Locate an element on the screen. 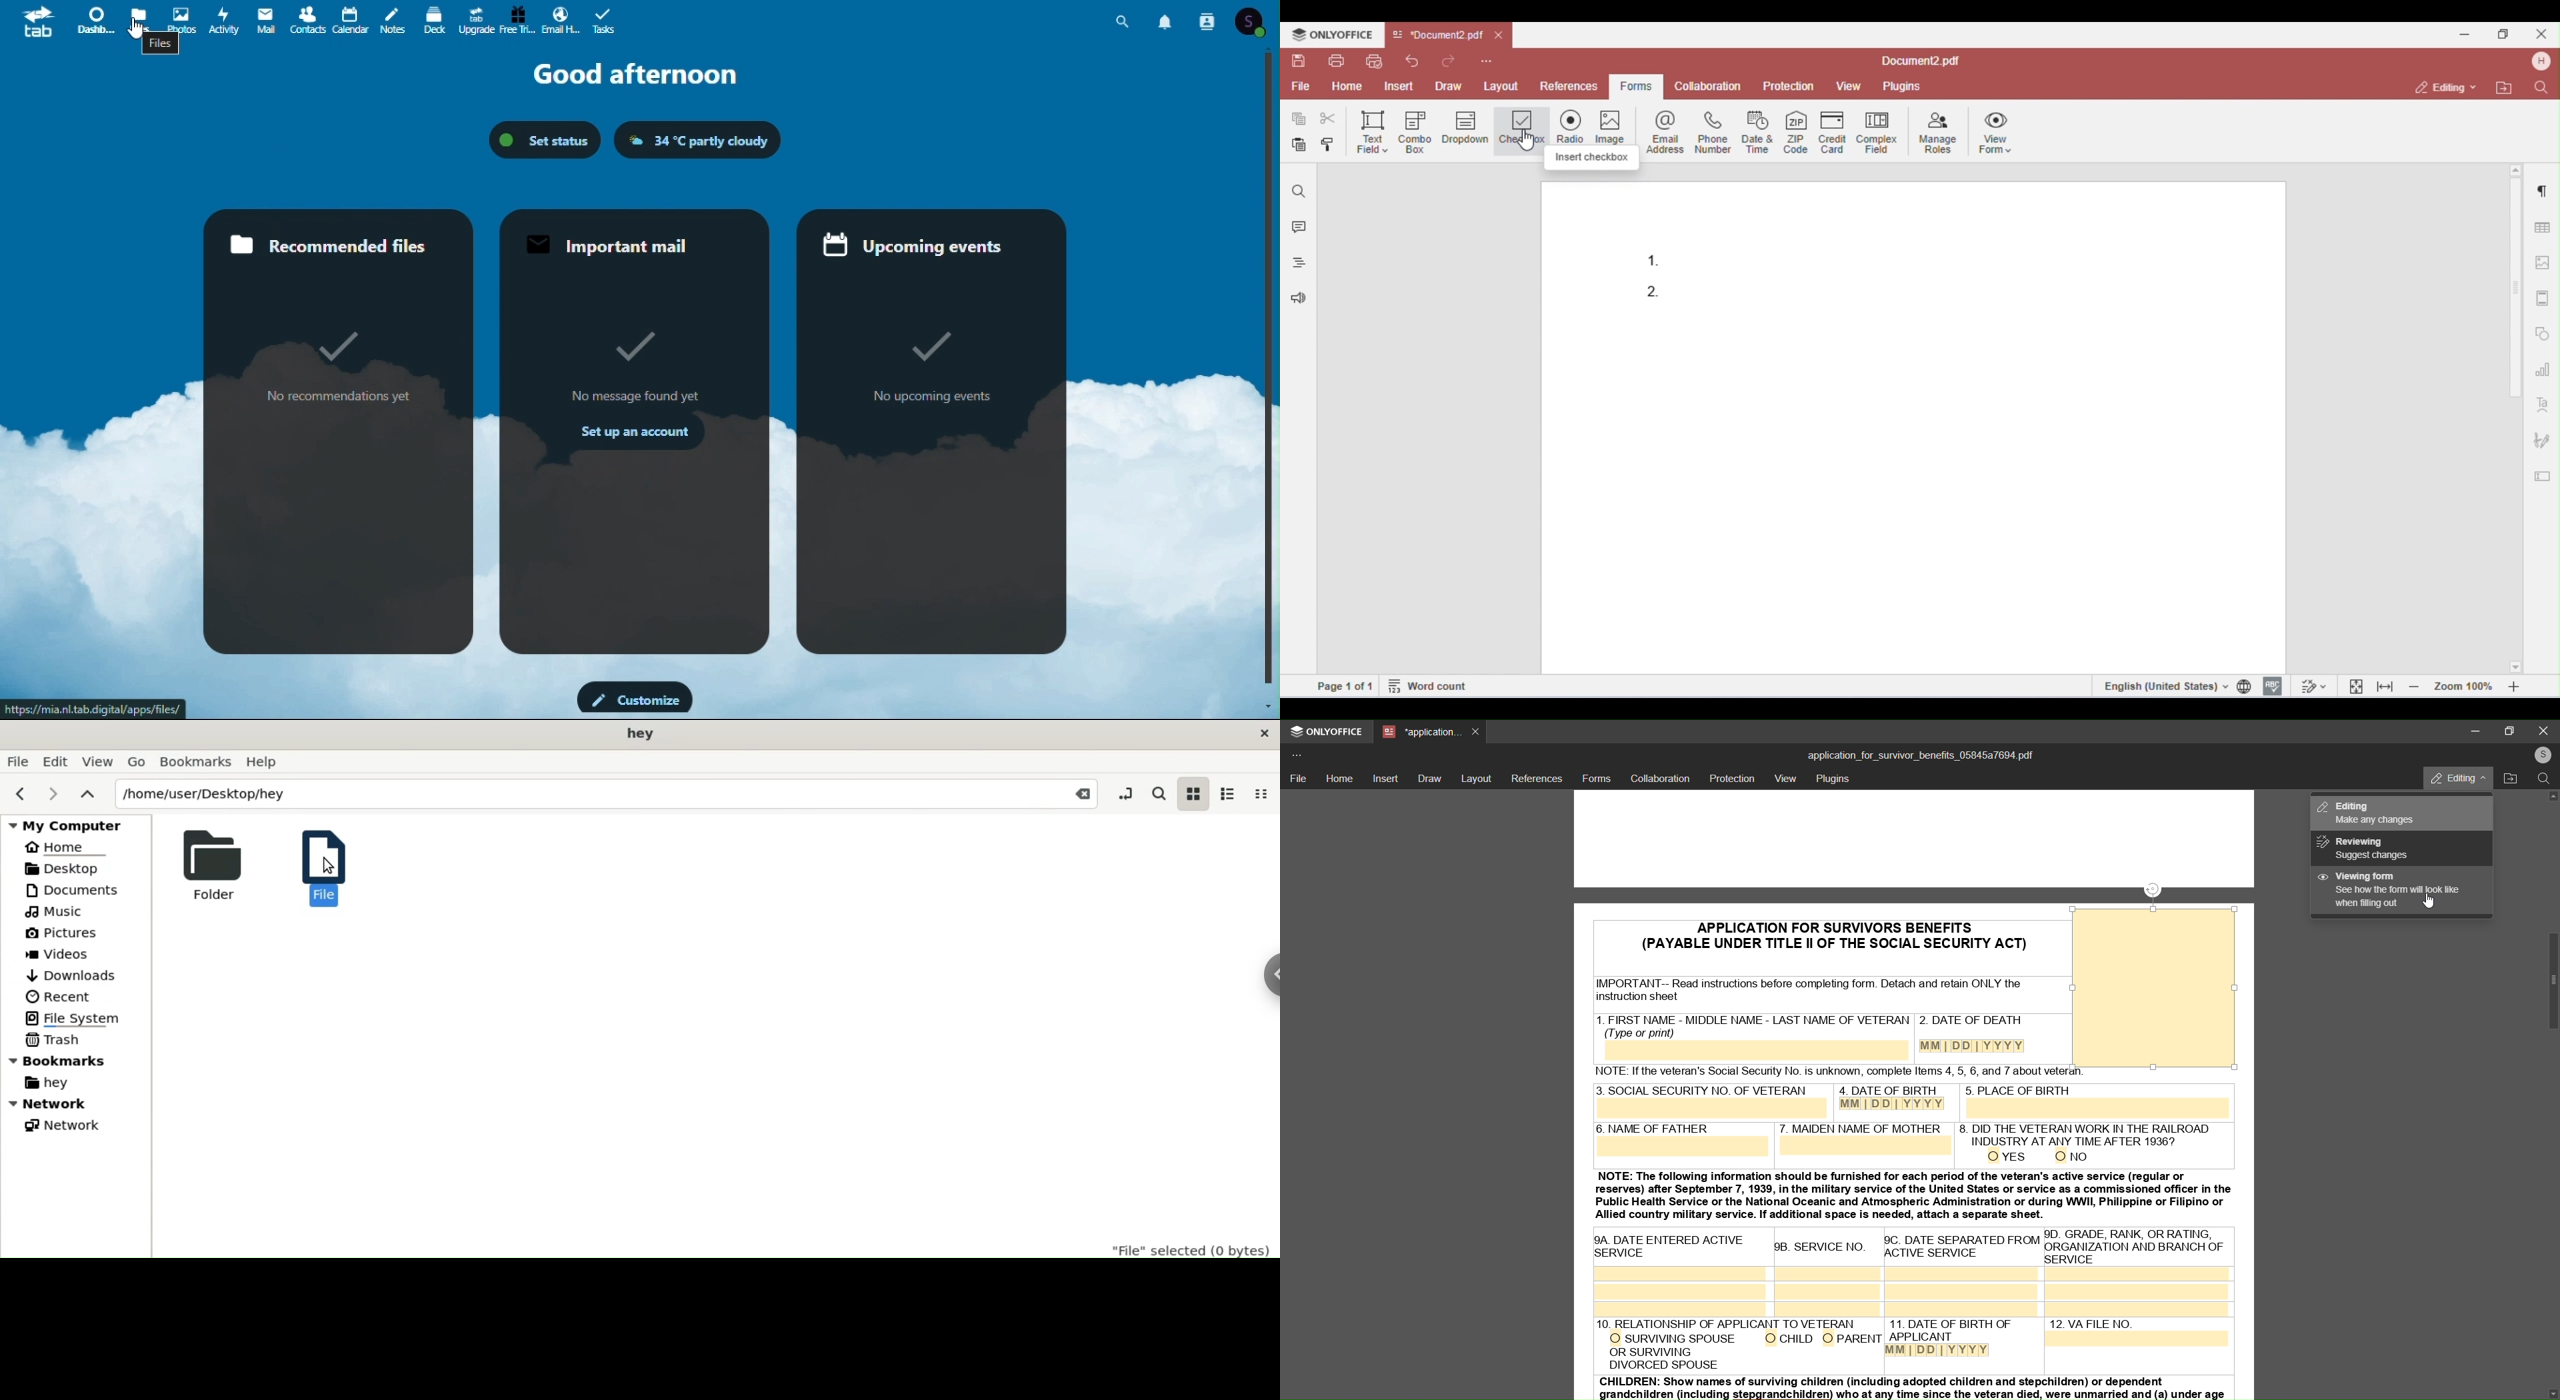  protection is located at coordinates (1733, 778).